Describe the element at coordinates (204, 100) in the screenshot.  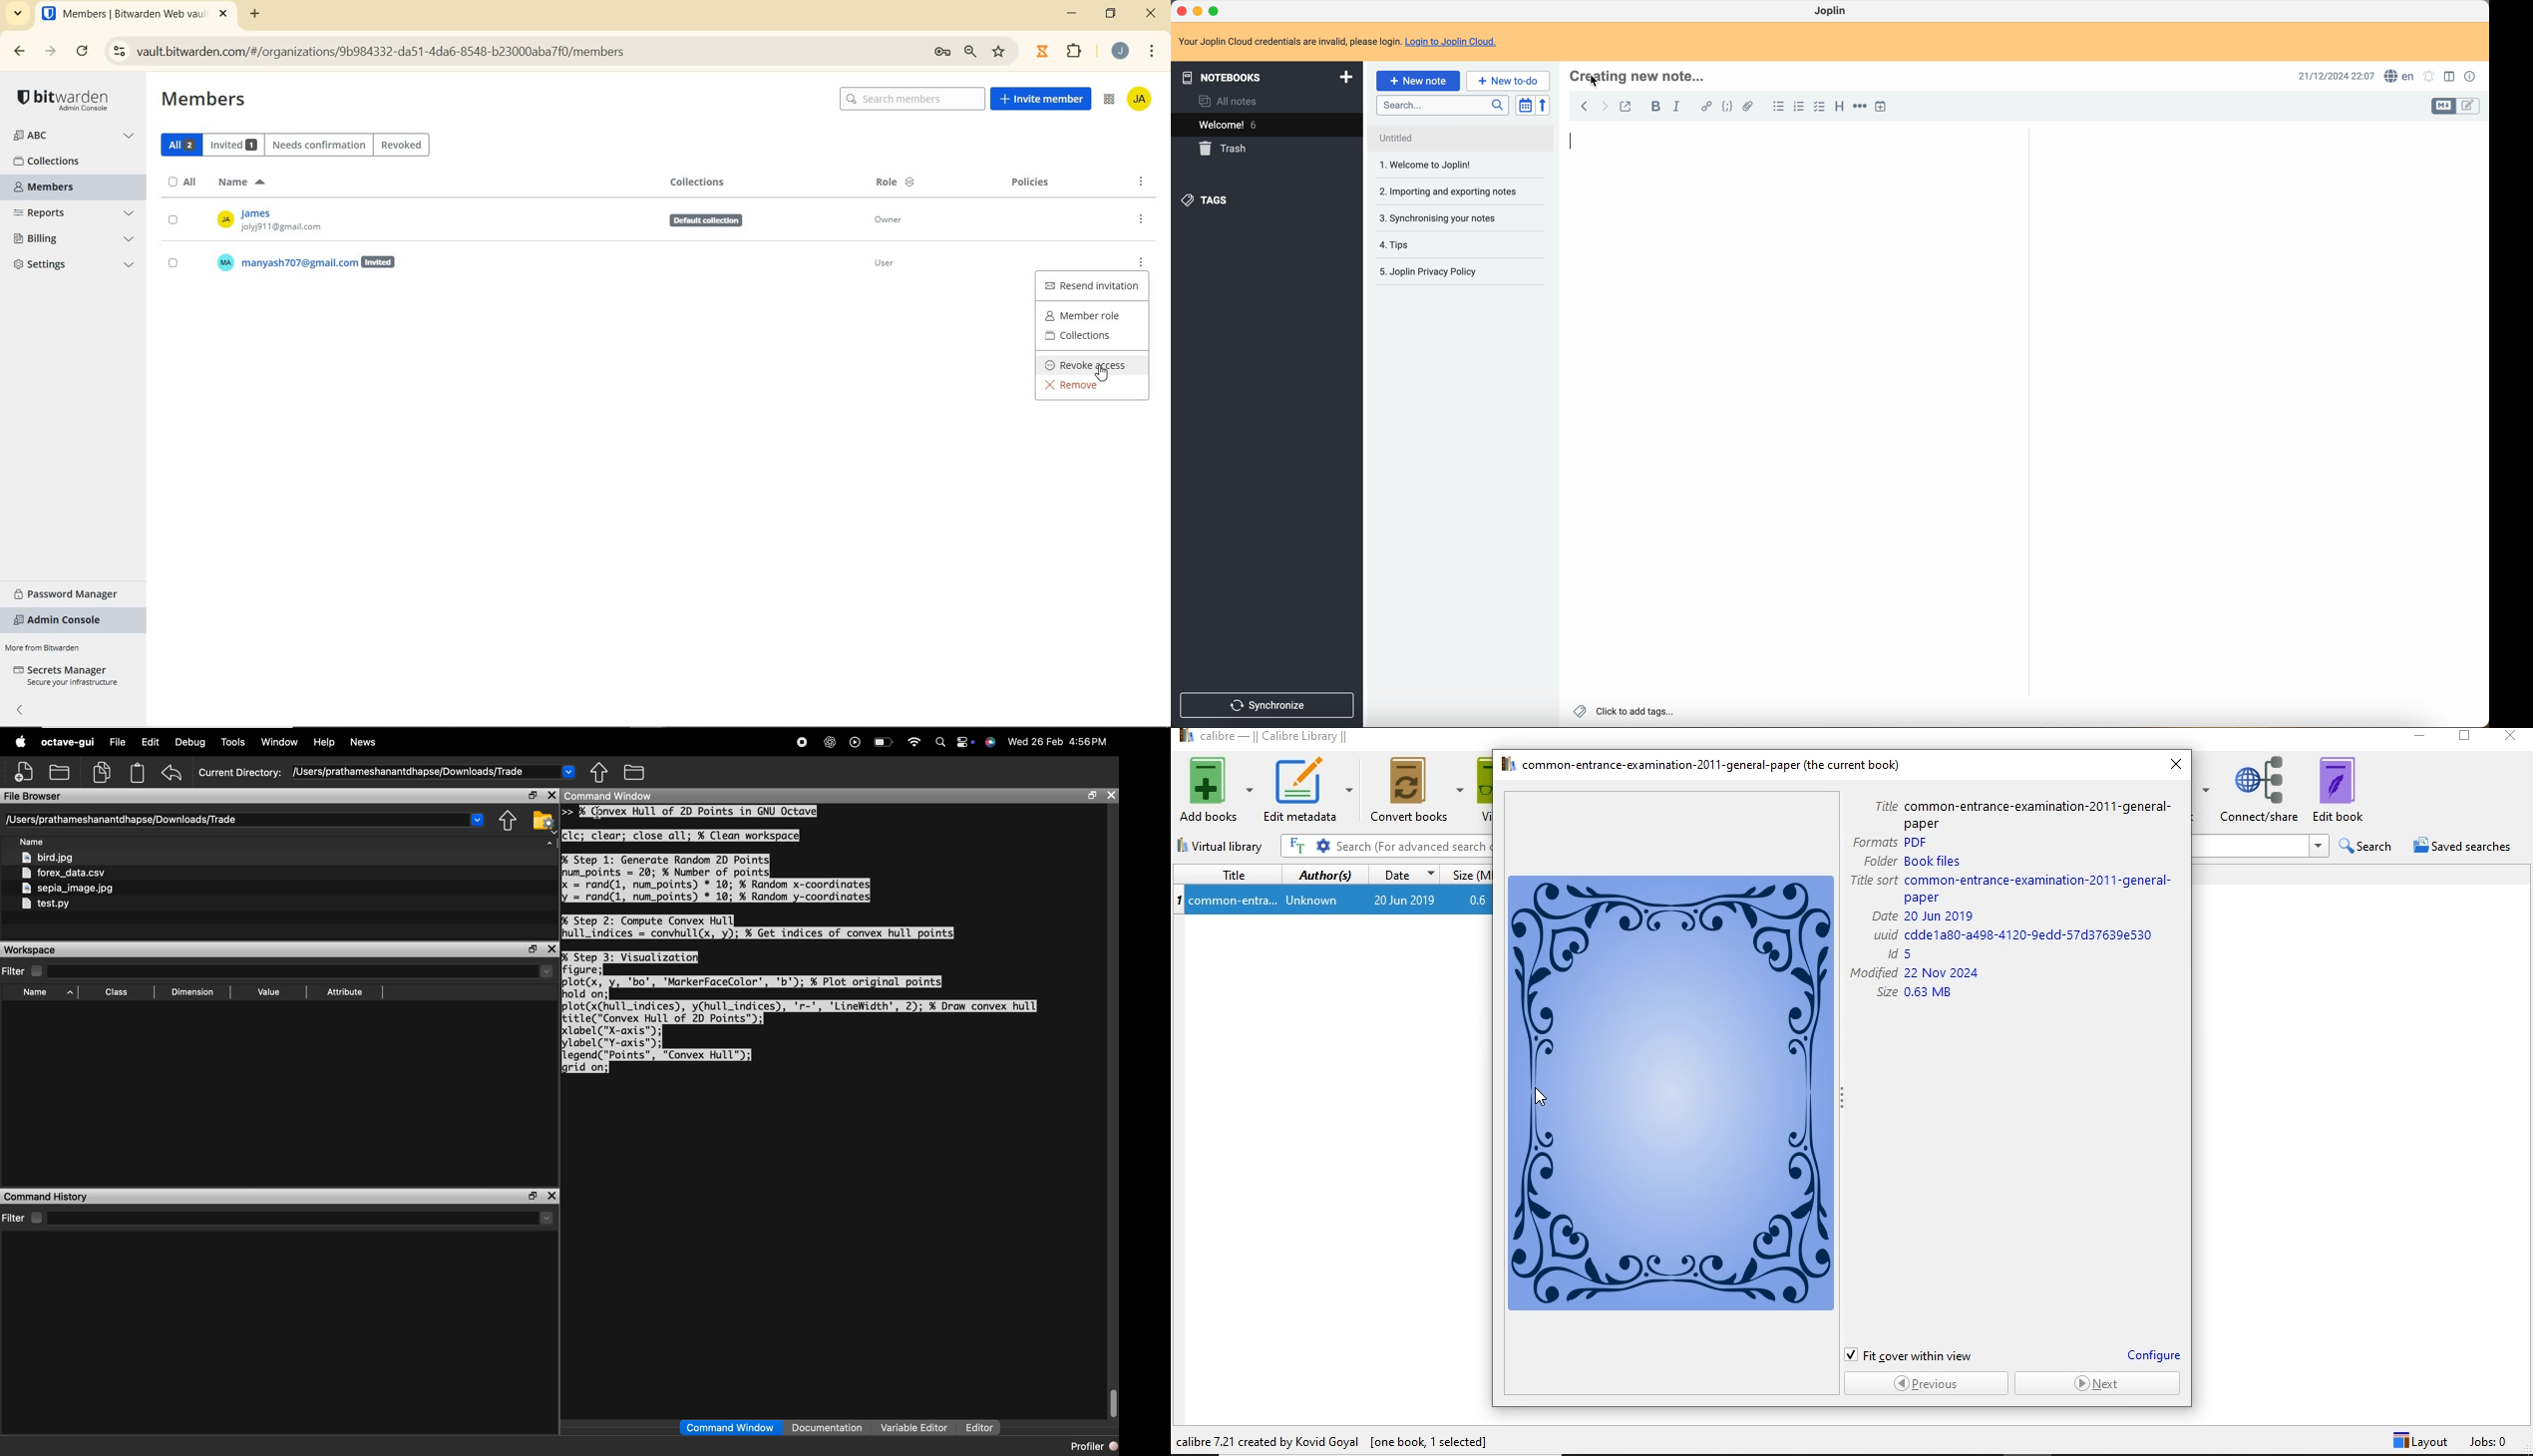
I see `MEMBERS` at that location.